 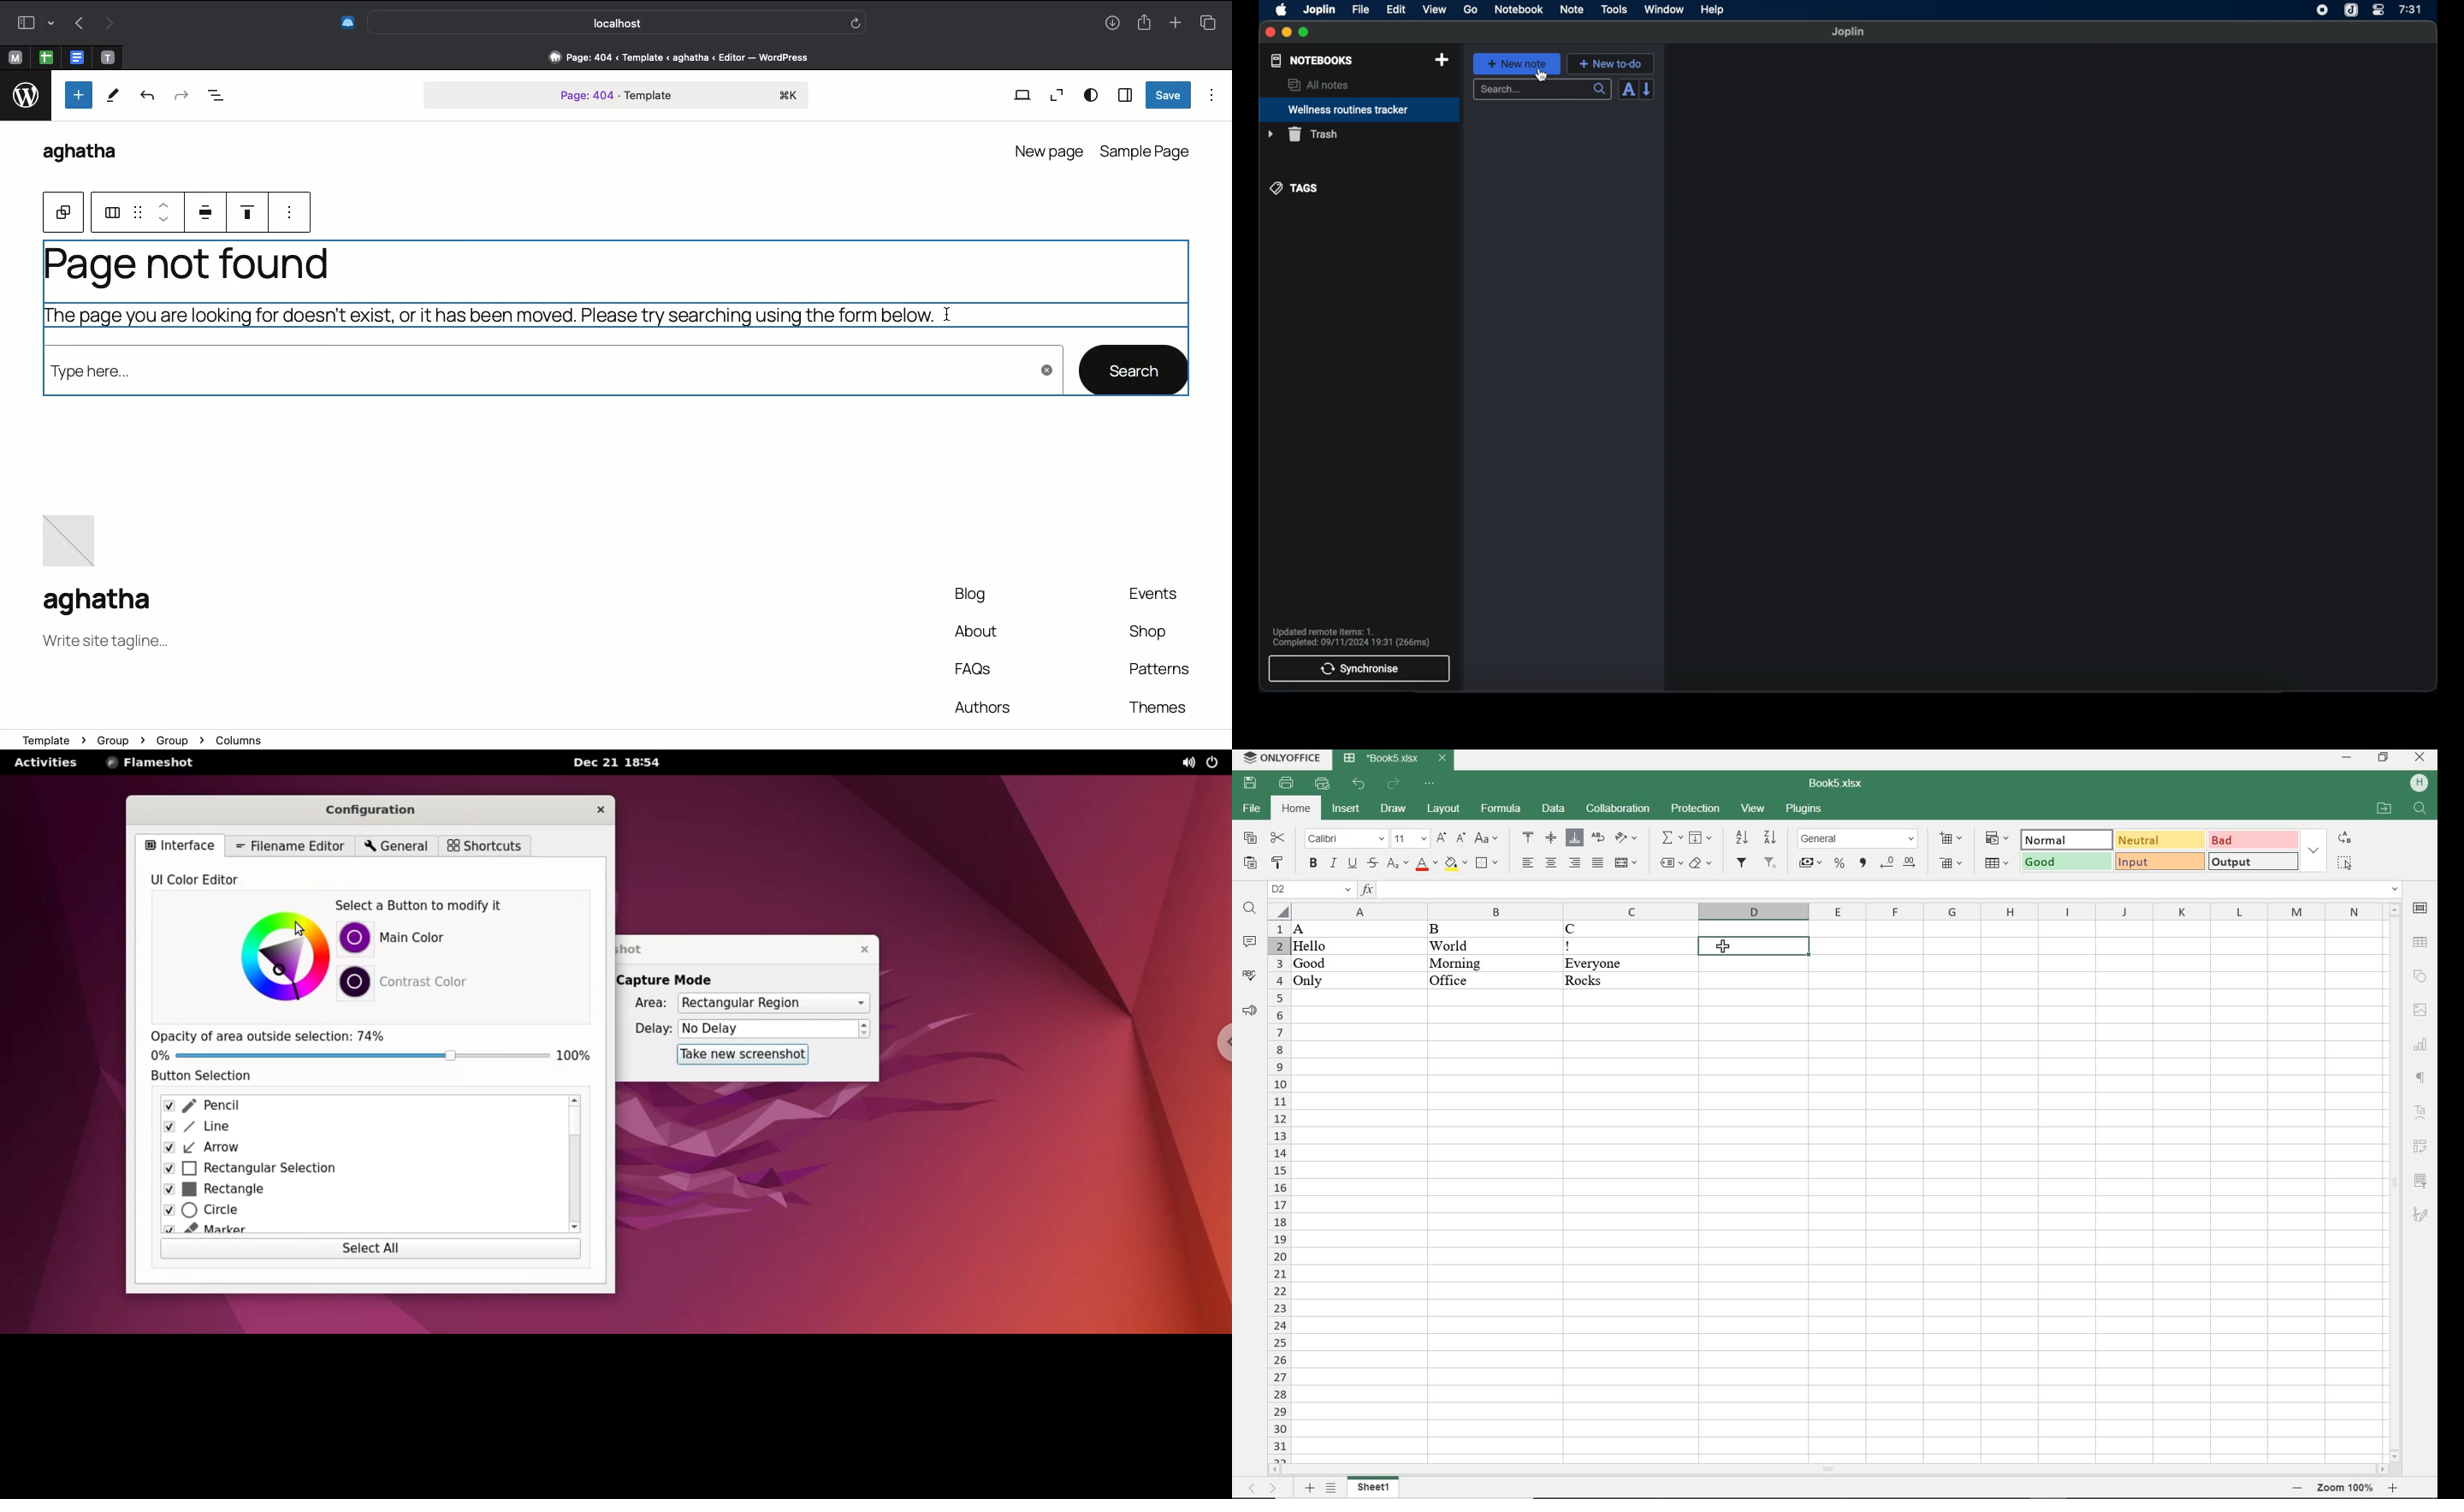 I want to click on Cursor, so click(x=1543, y=77).